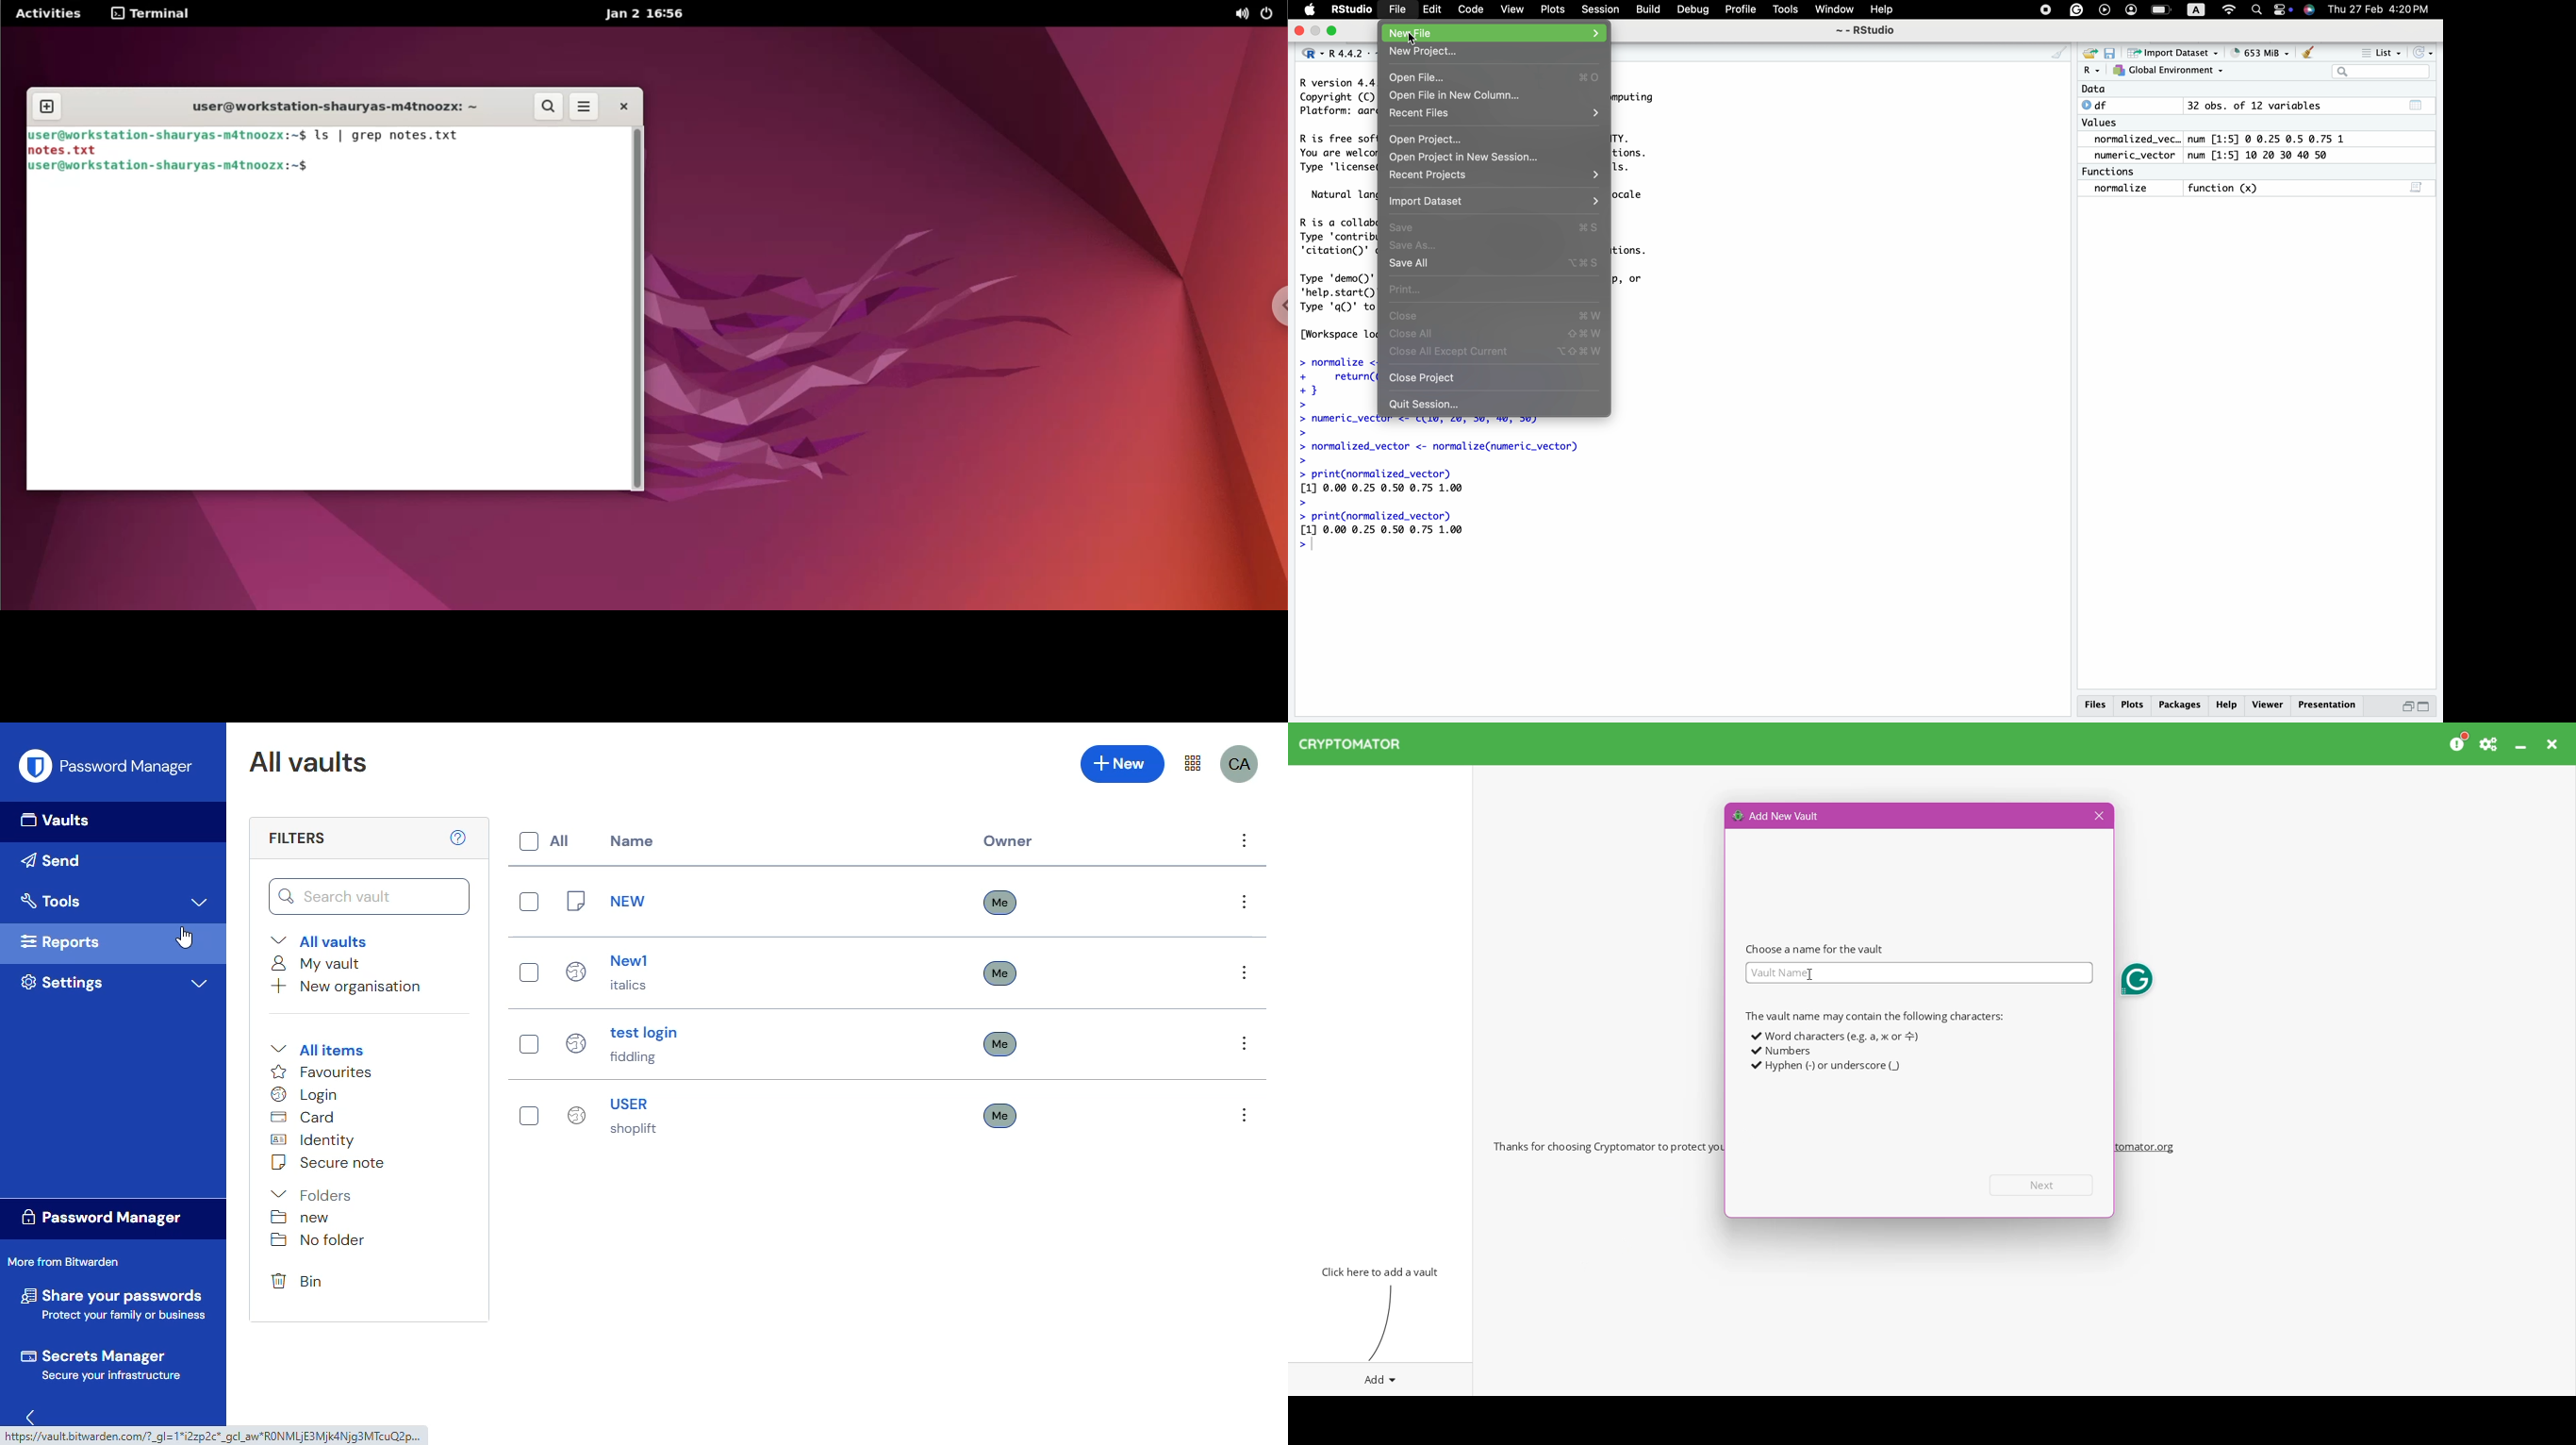  Describe the element at coordinates (1602, 10) in the screenshot. I see `Sessions` at that location.